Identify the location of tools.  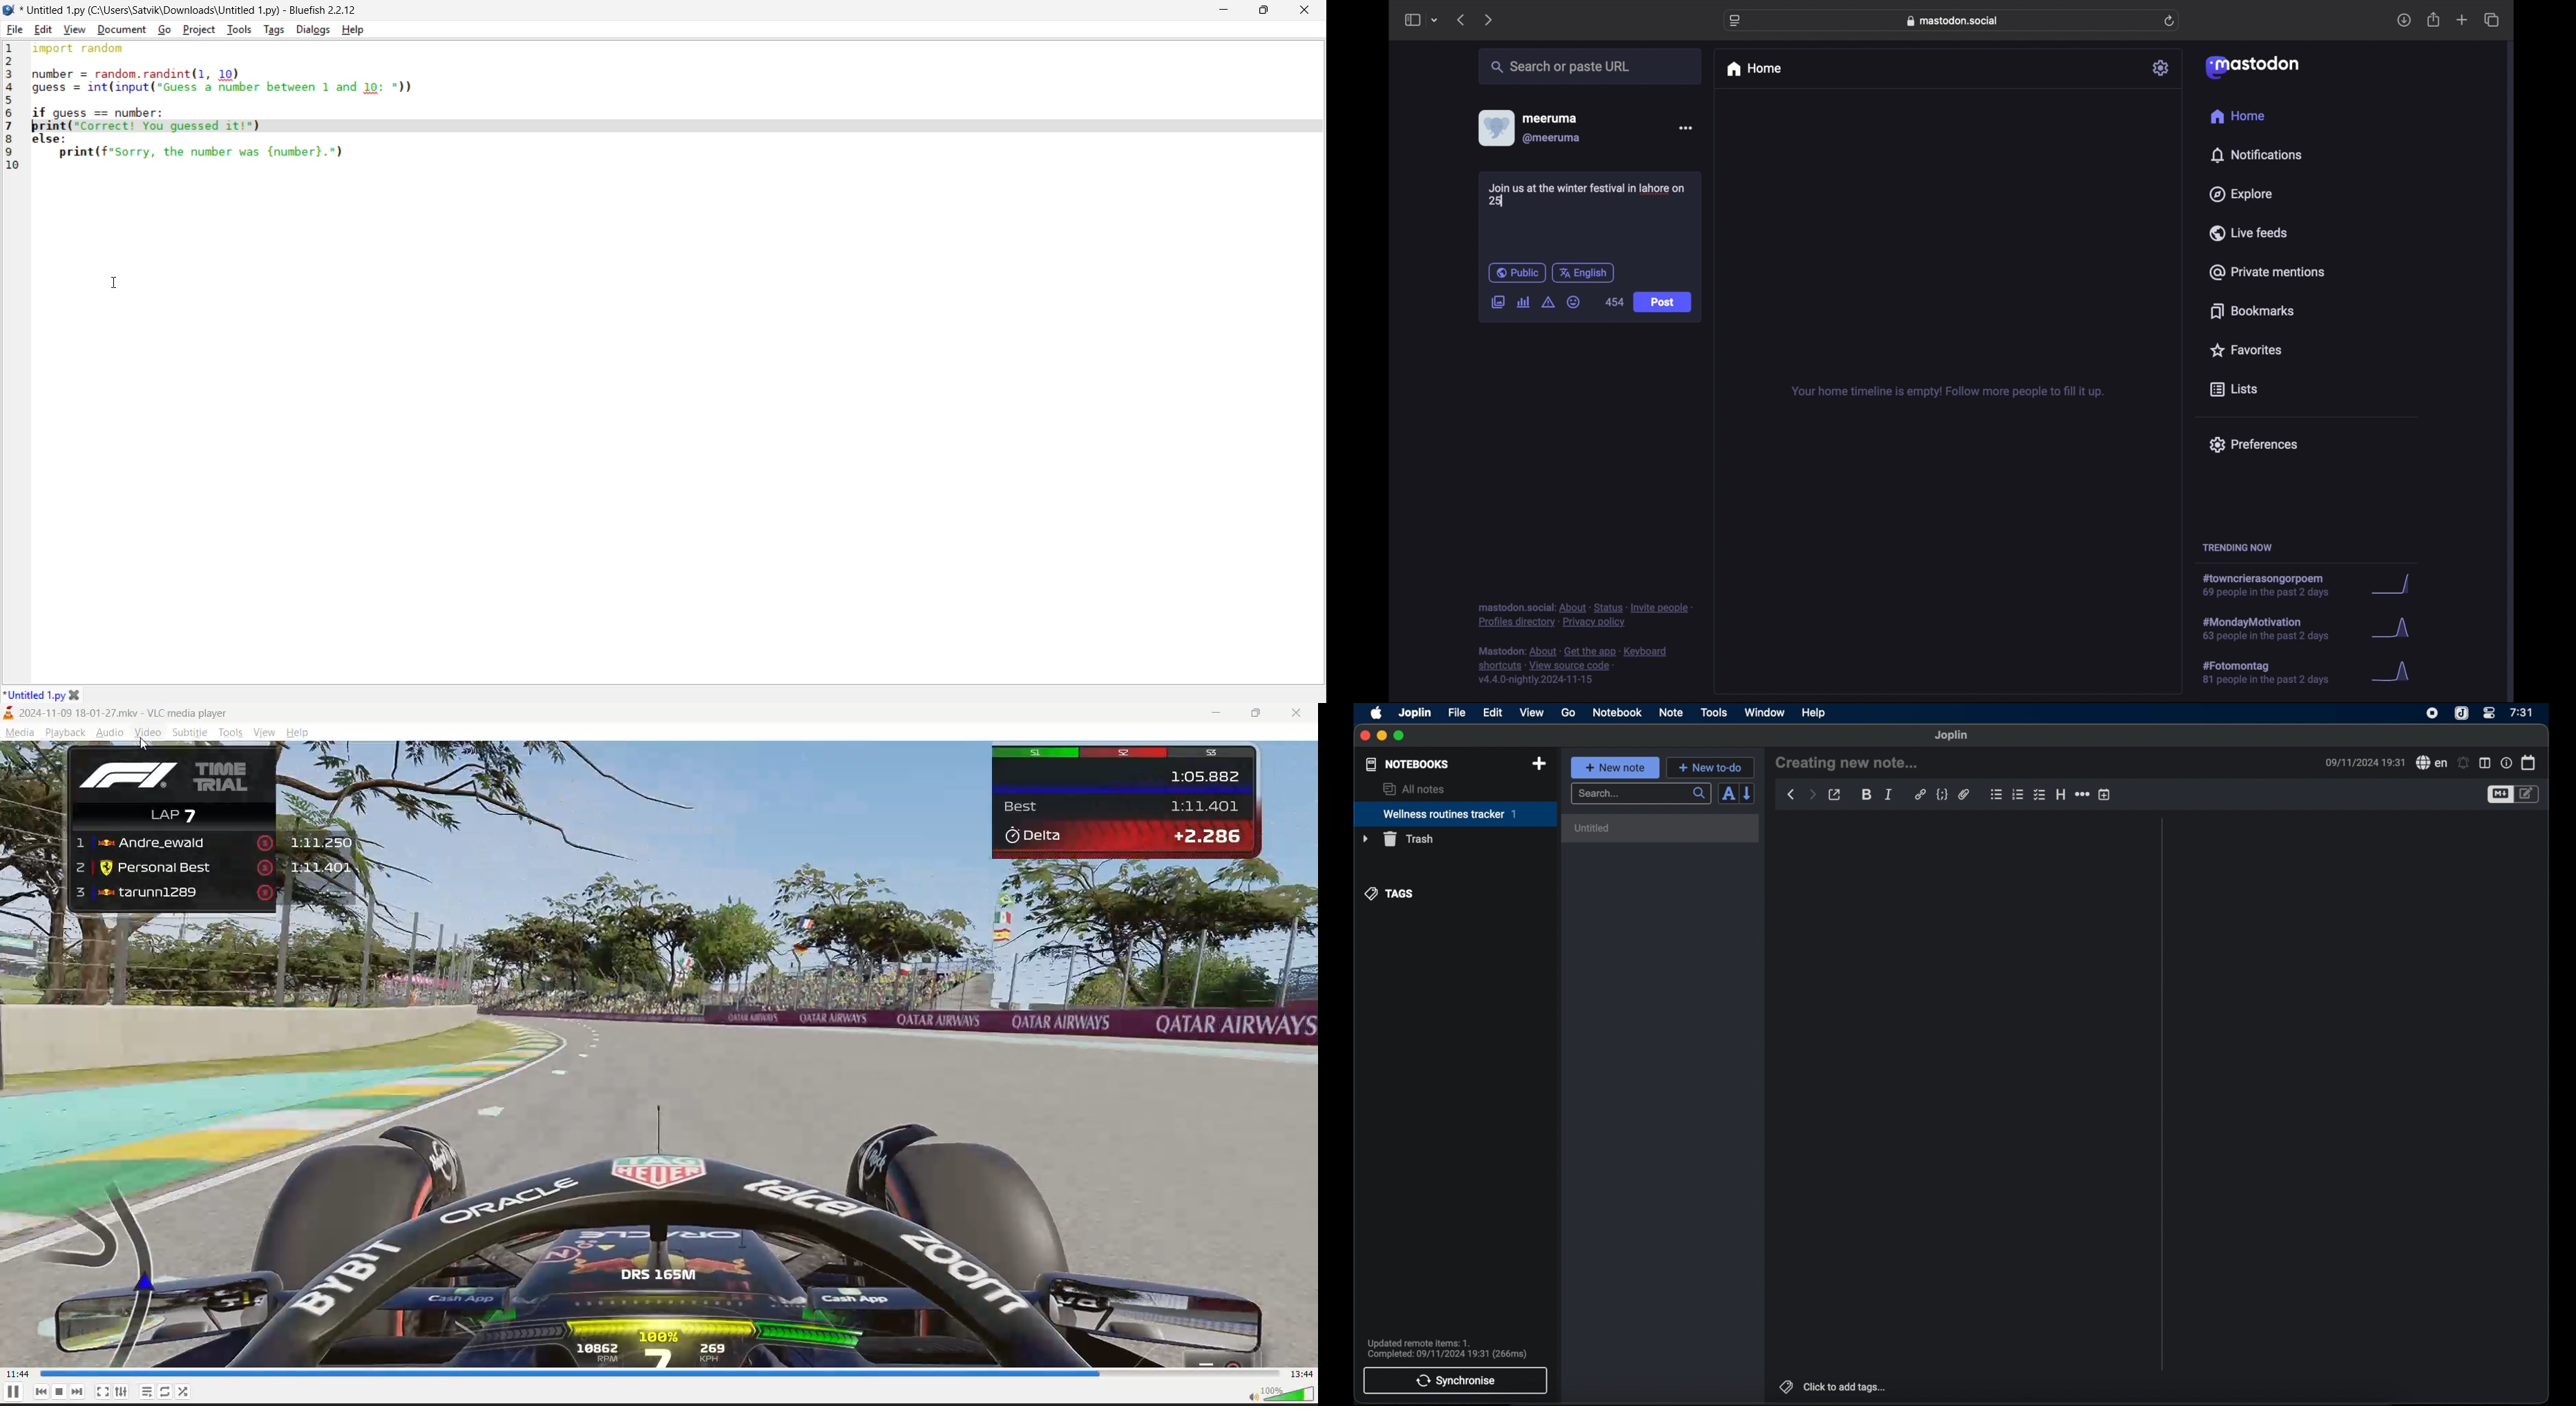
(229, 733).